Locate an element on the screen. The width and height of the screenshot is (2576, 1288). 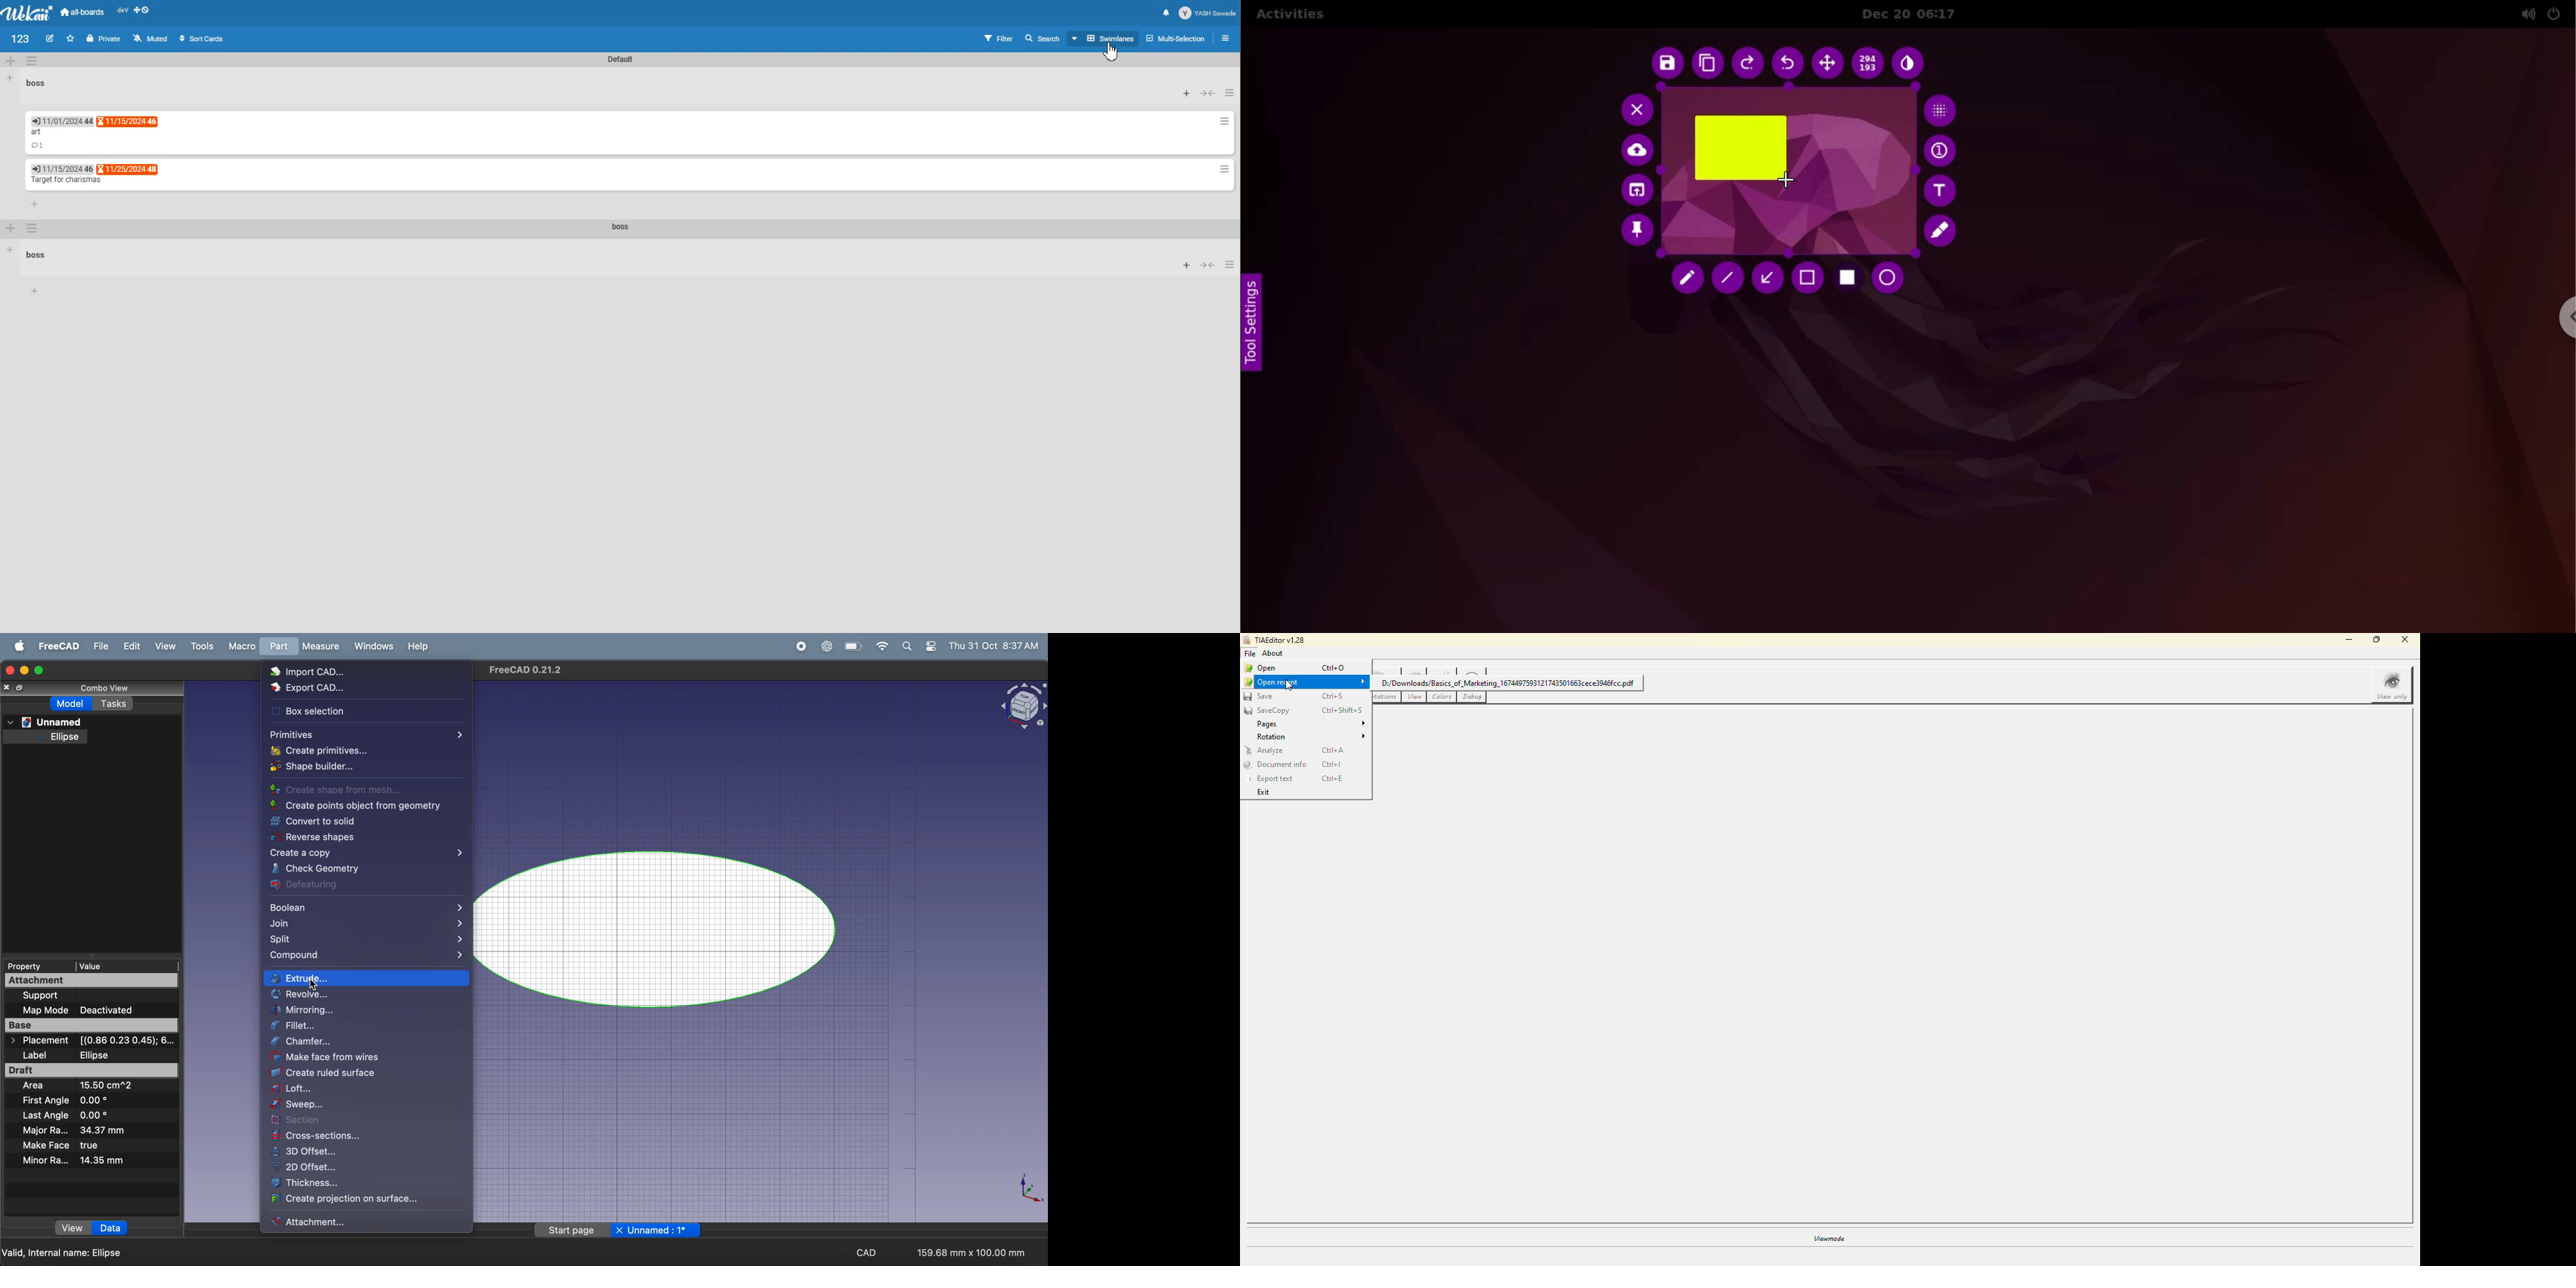
chatgpt is located at coordinates (823, 646).